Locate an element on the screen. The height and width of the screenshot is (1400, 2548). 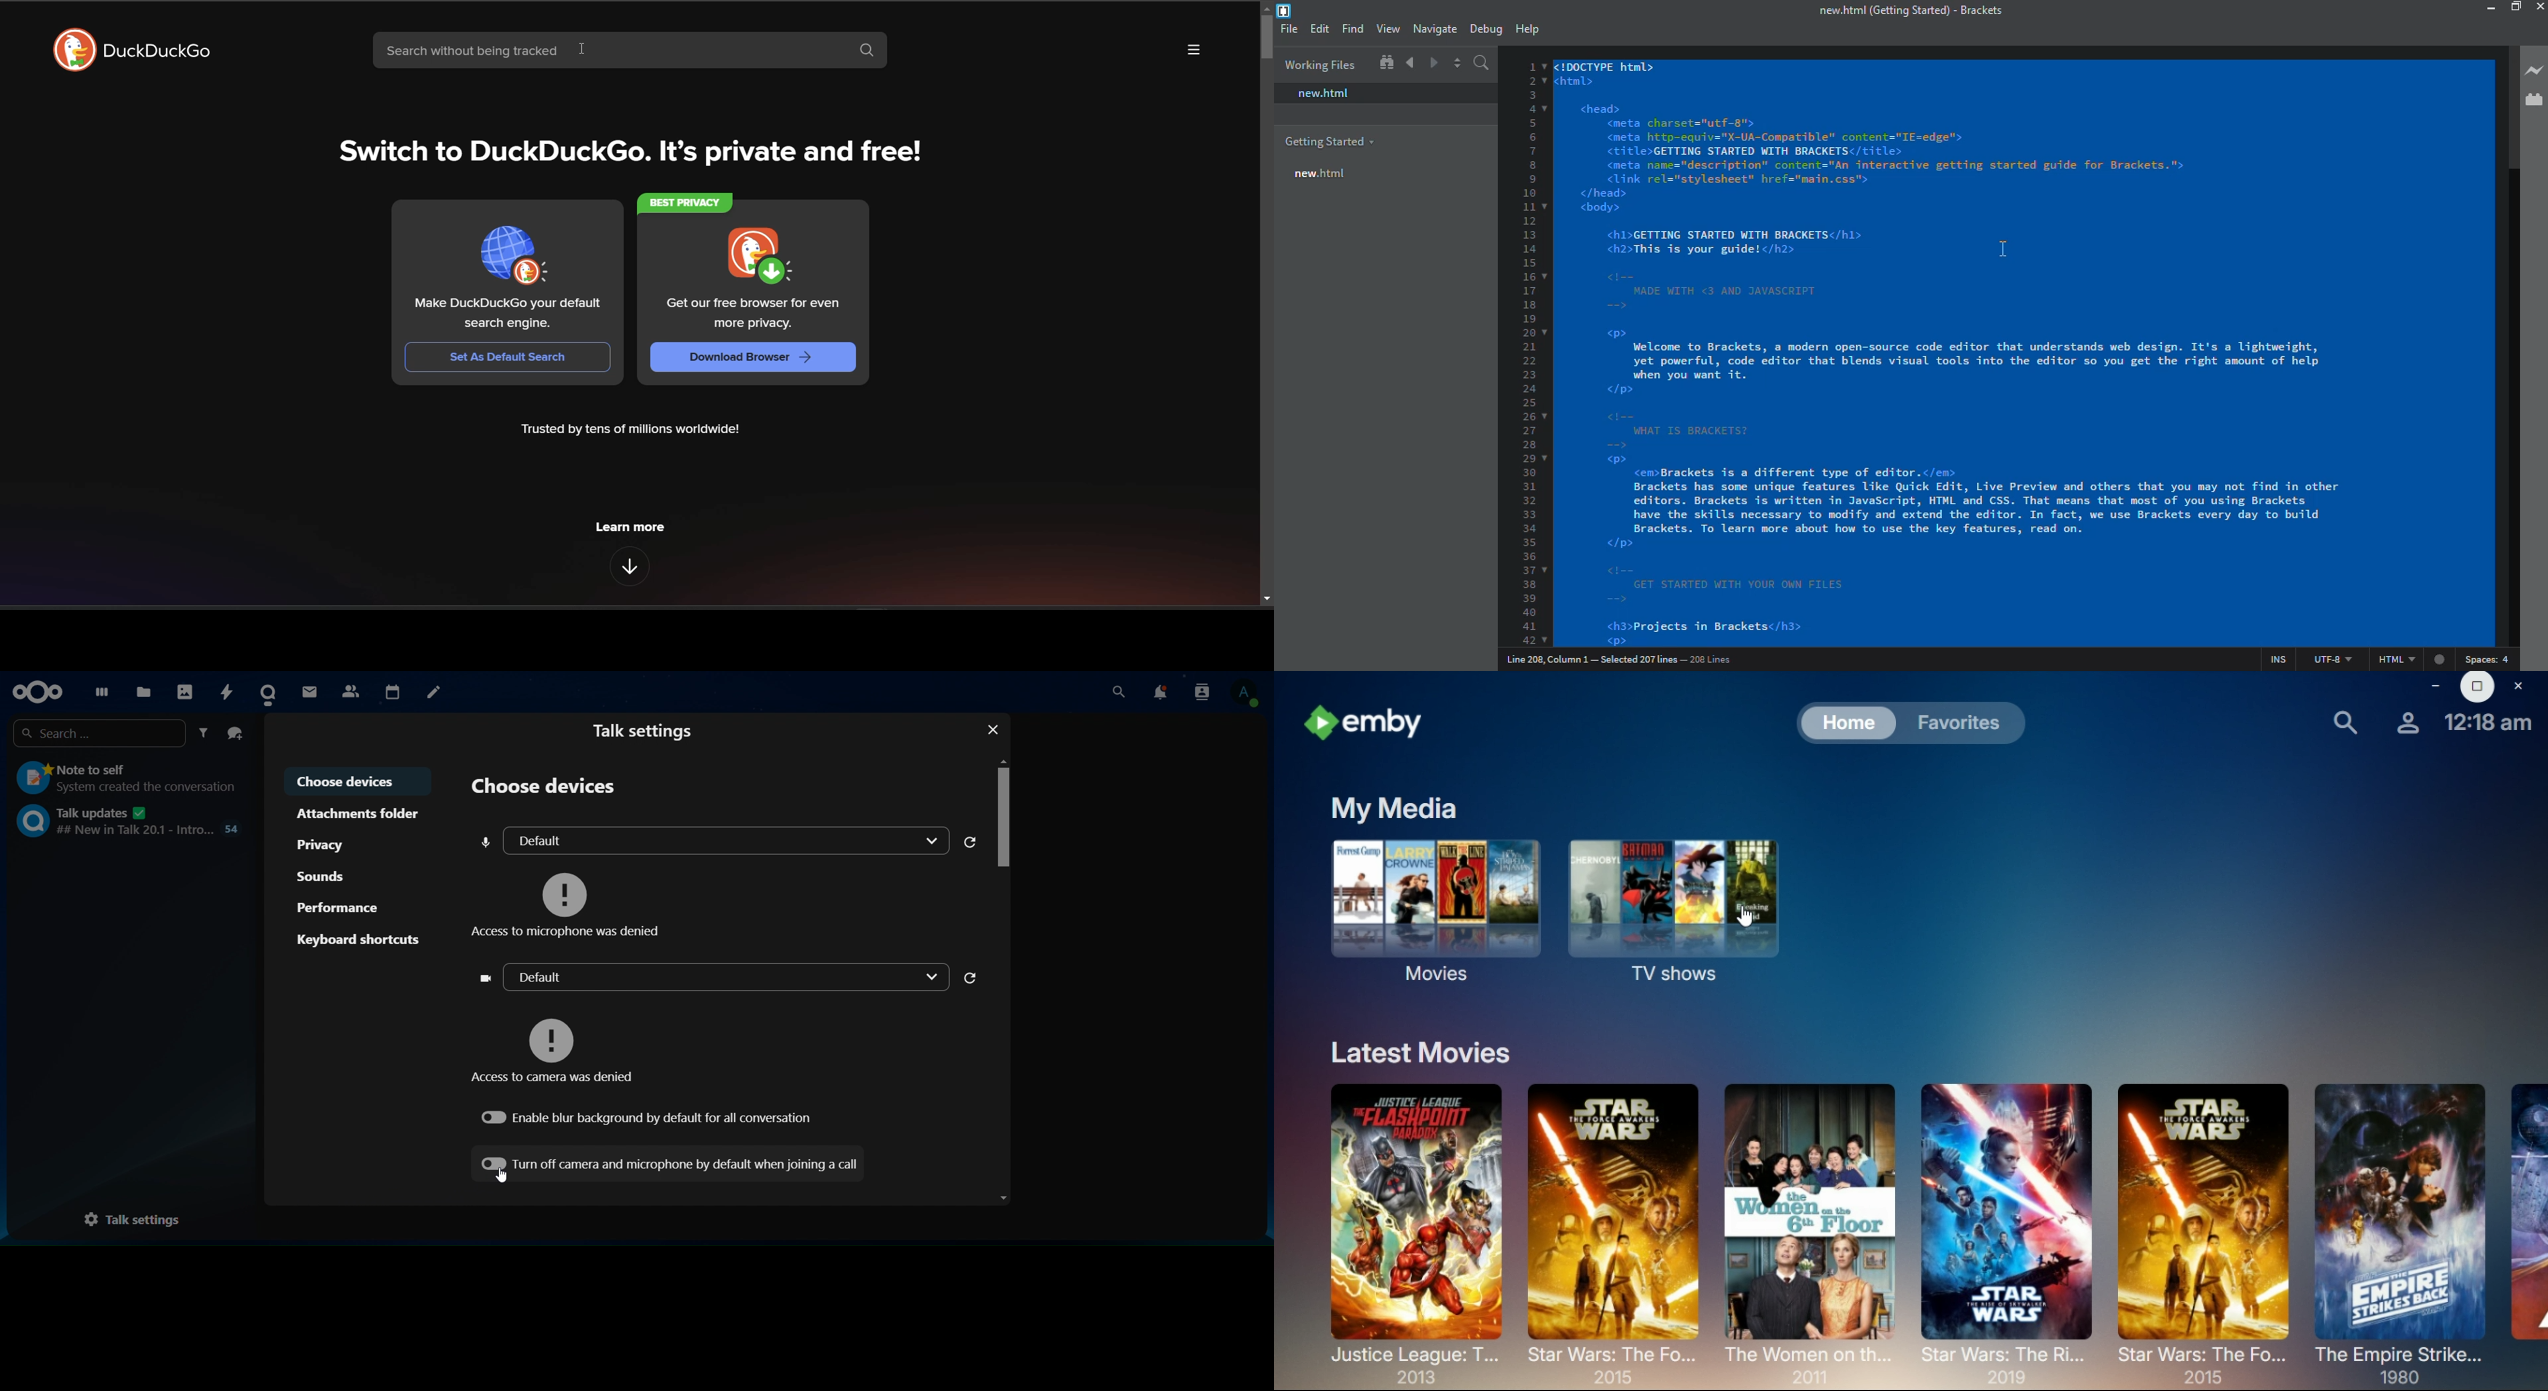
view is located at coordinates (1390, 28).